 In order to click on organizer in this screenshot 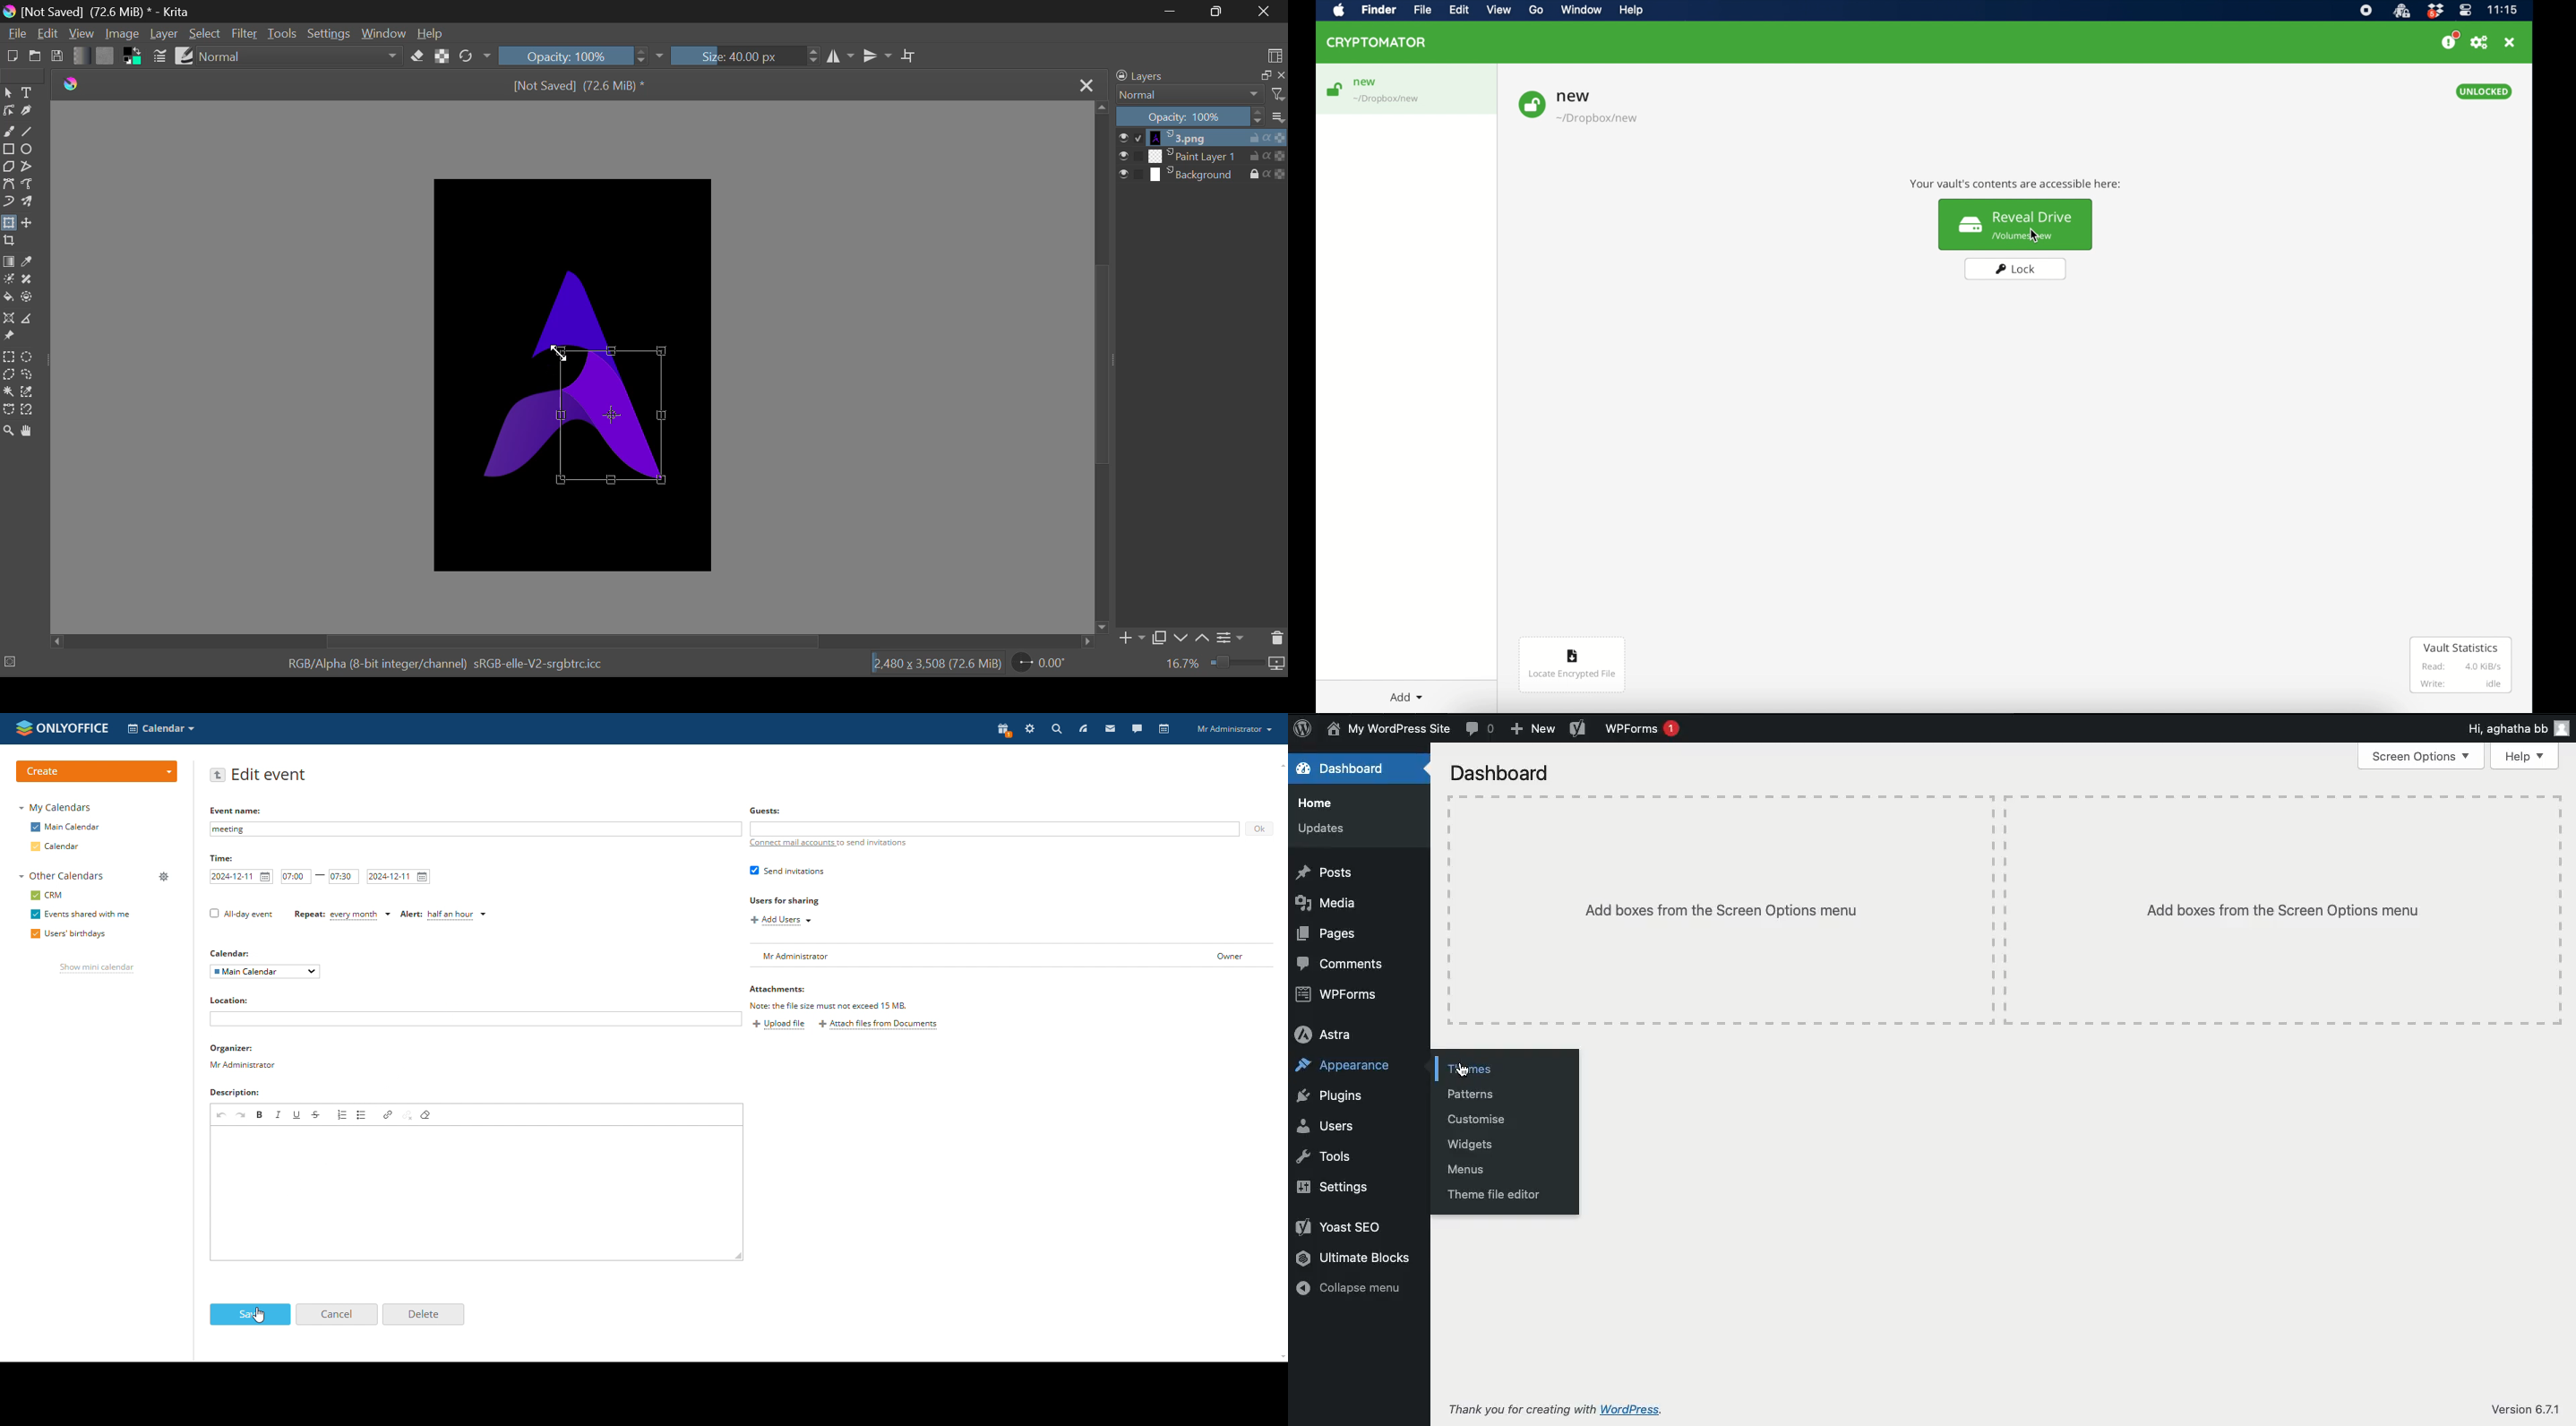, I will do `click(242, 1057)`.